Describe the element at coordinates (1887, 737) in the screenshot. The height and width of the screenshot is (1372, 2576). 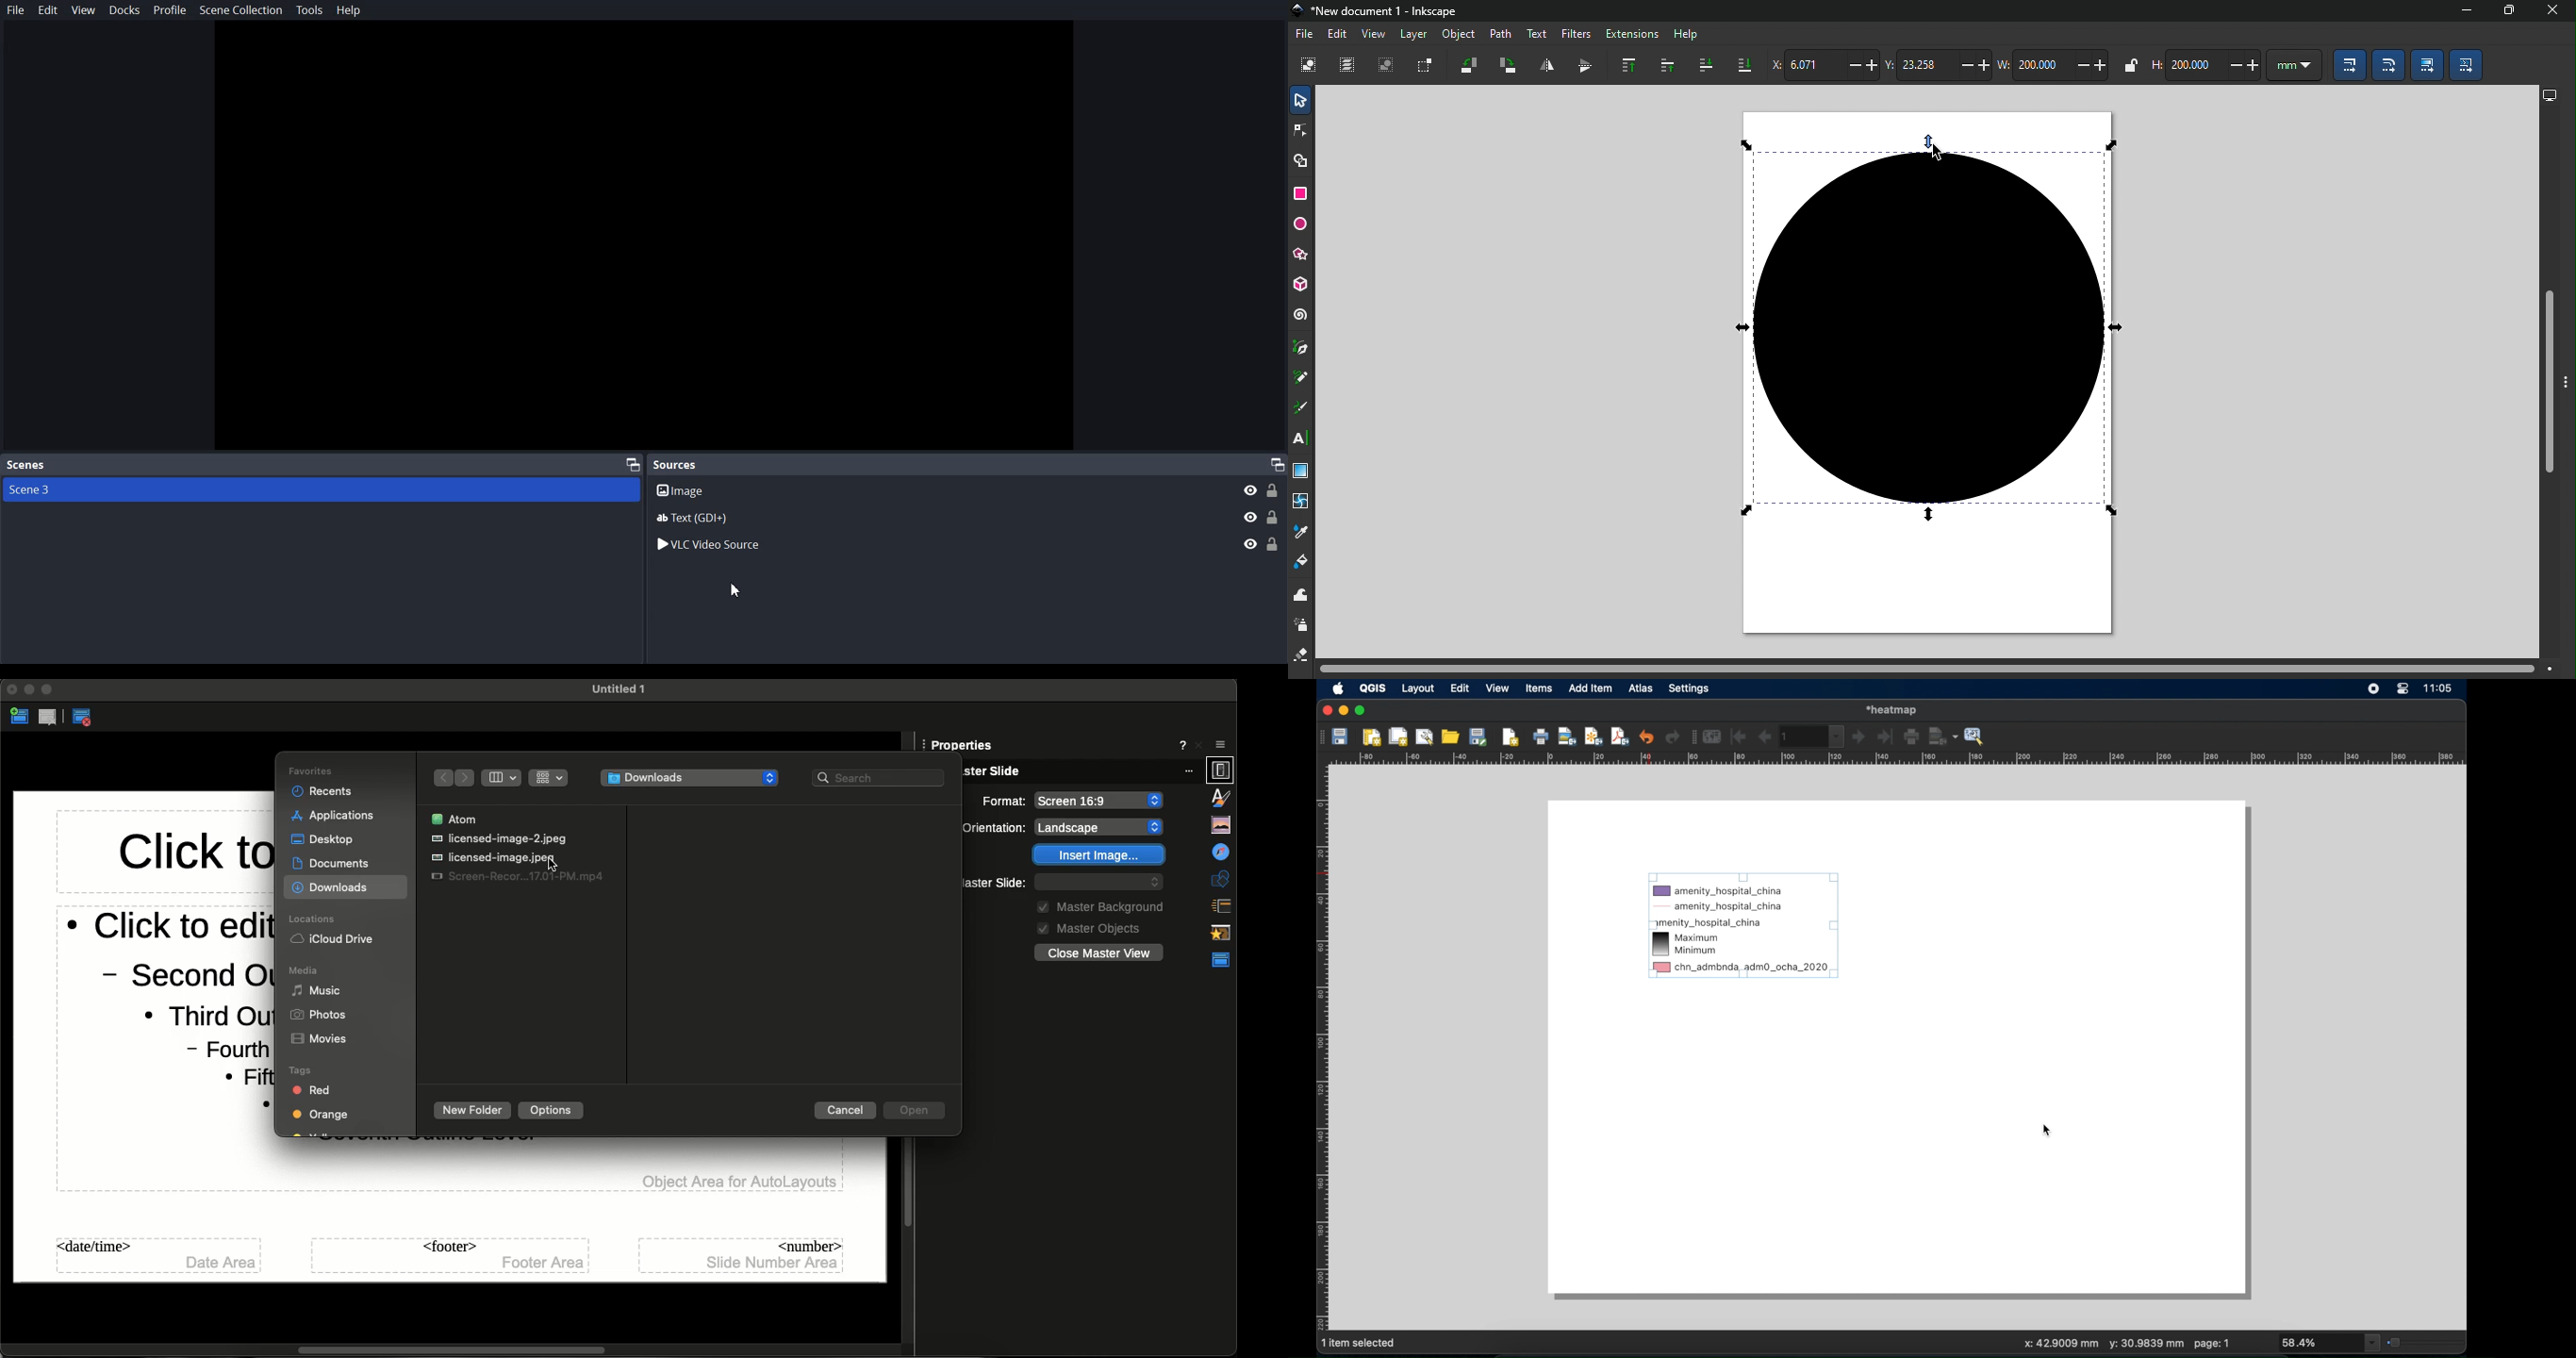
I see `last image` at that location.